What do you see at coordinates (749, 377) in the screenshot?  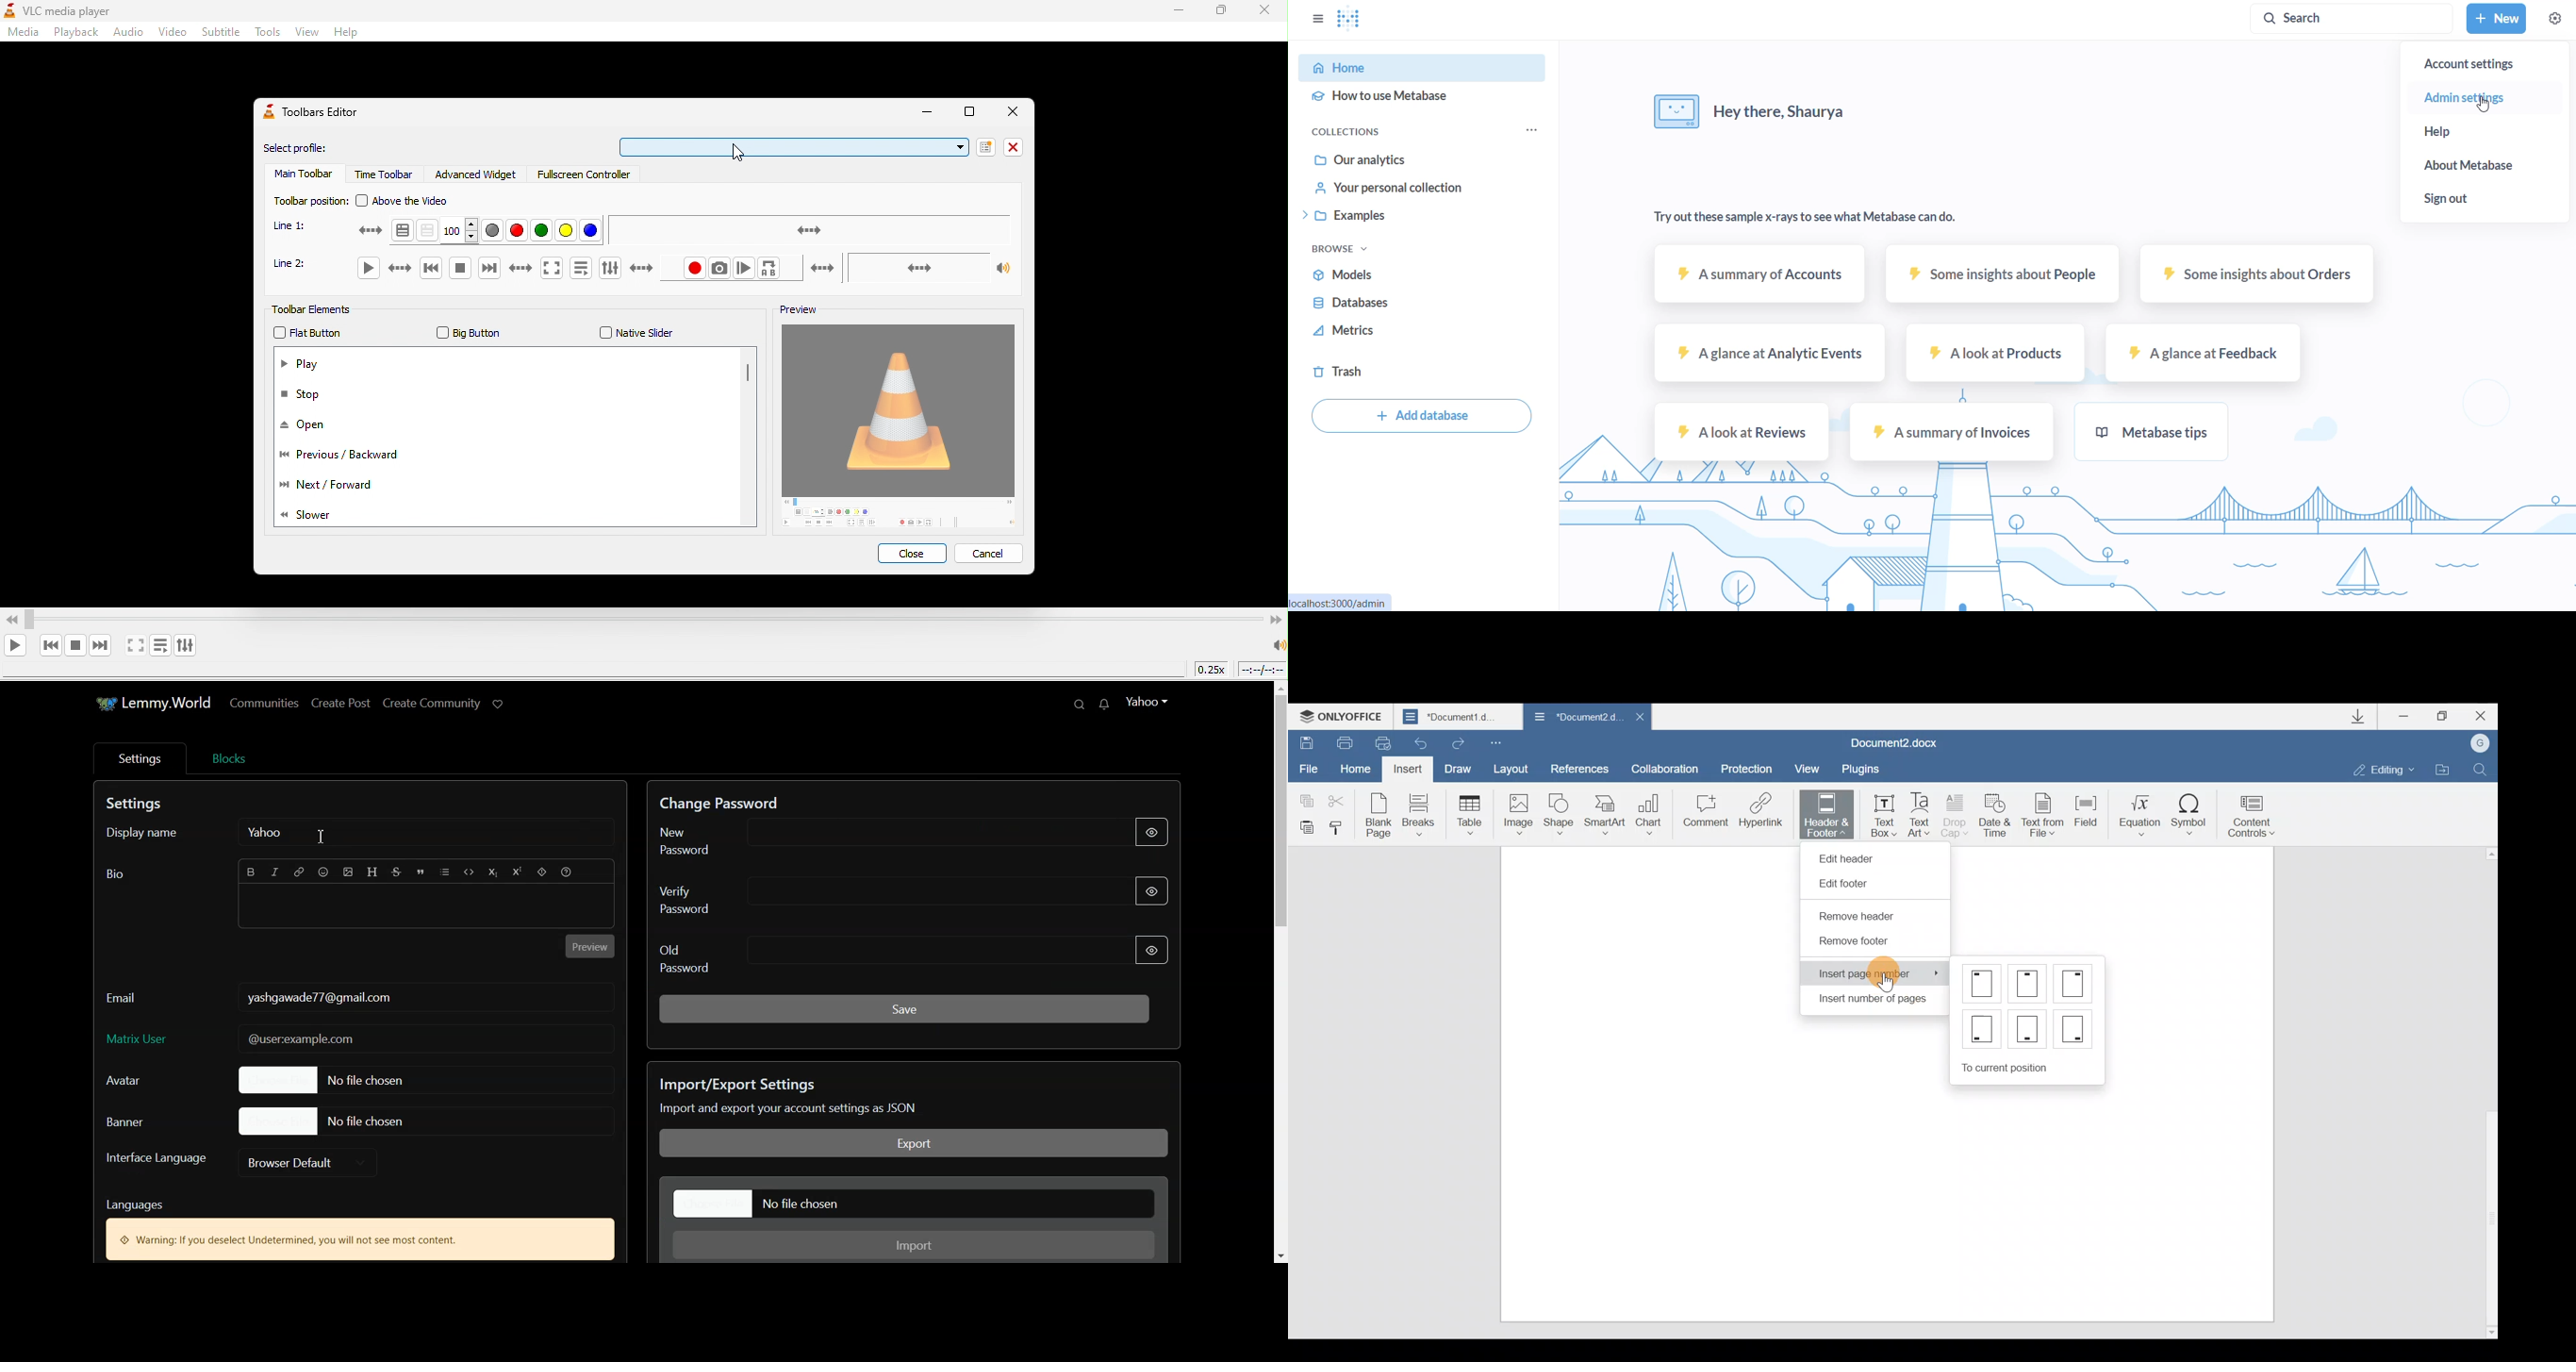 I see `vertical scroll bar` at bounding box center [749, 377].